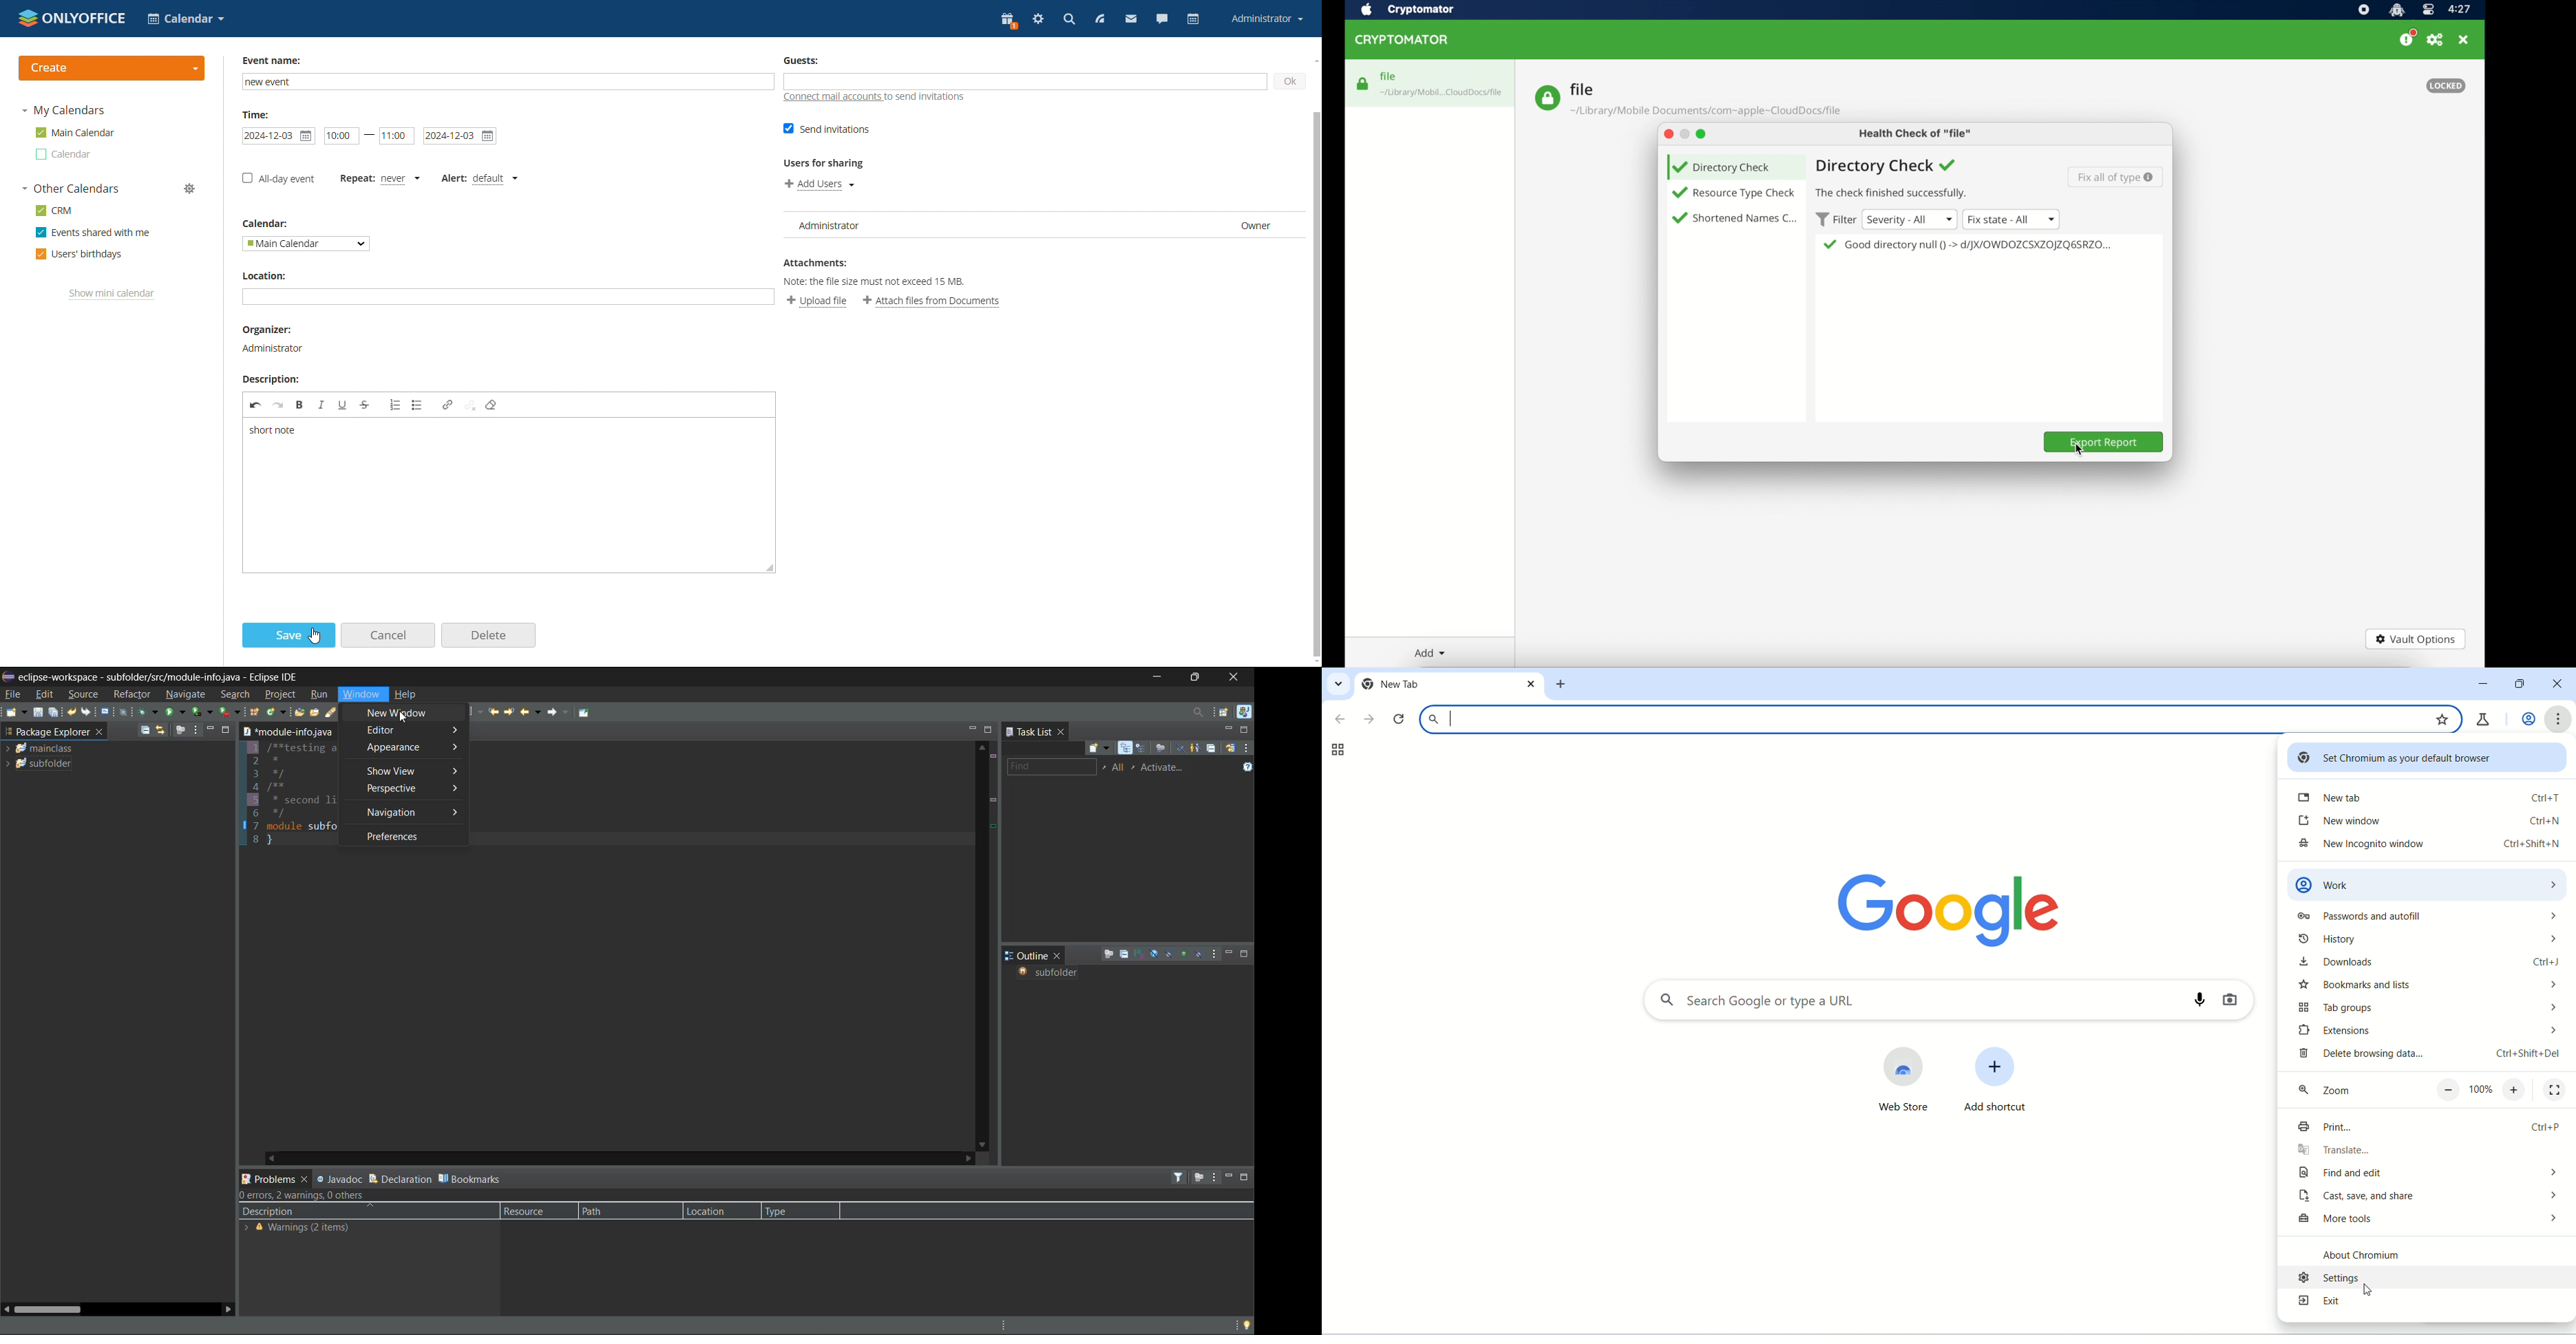 This screenshot has width=2576, height=1344. Describe the element at coordinates (416, 813) in the screenshot. I see `navigation` at that location.